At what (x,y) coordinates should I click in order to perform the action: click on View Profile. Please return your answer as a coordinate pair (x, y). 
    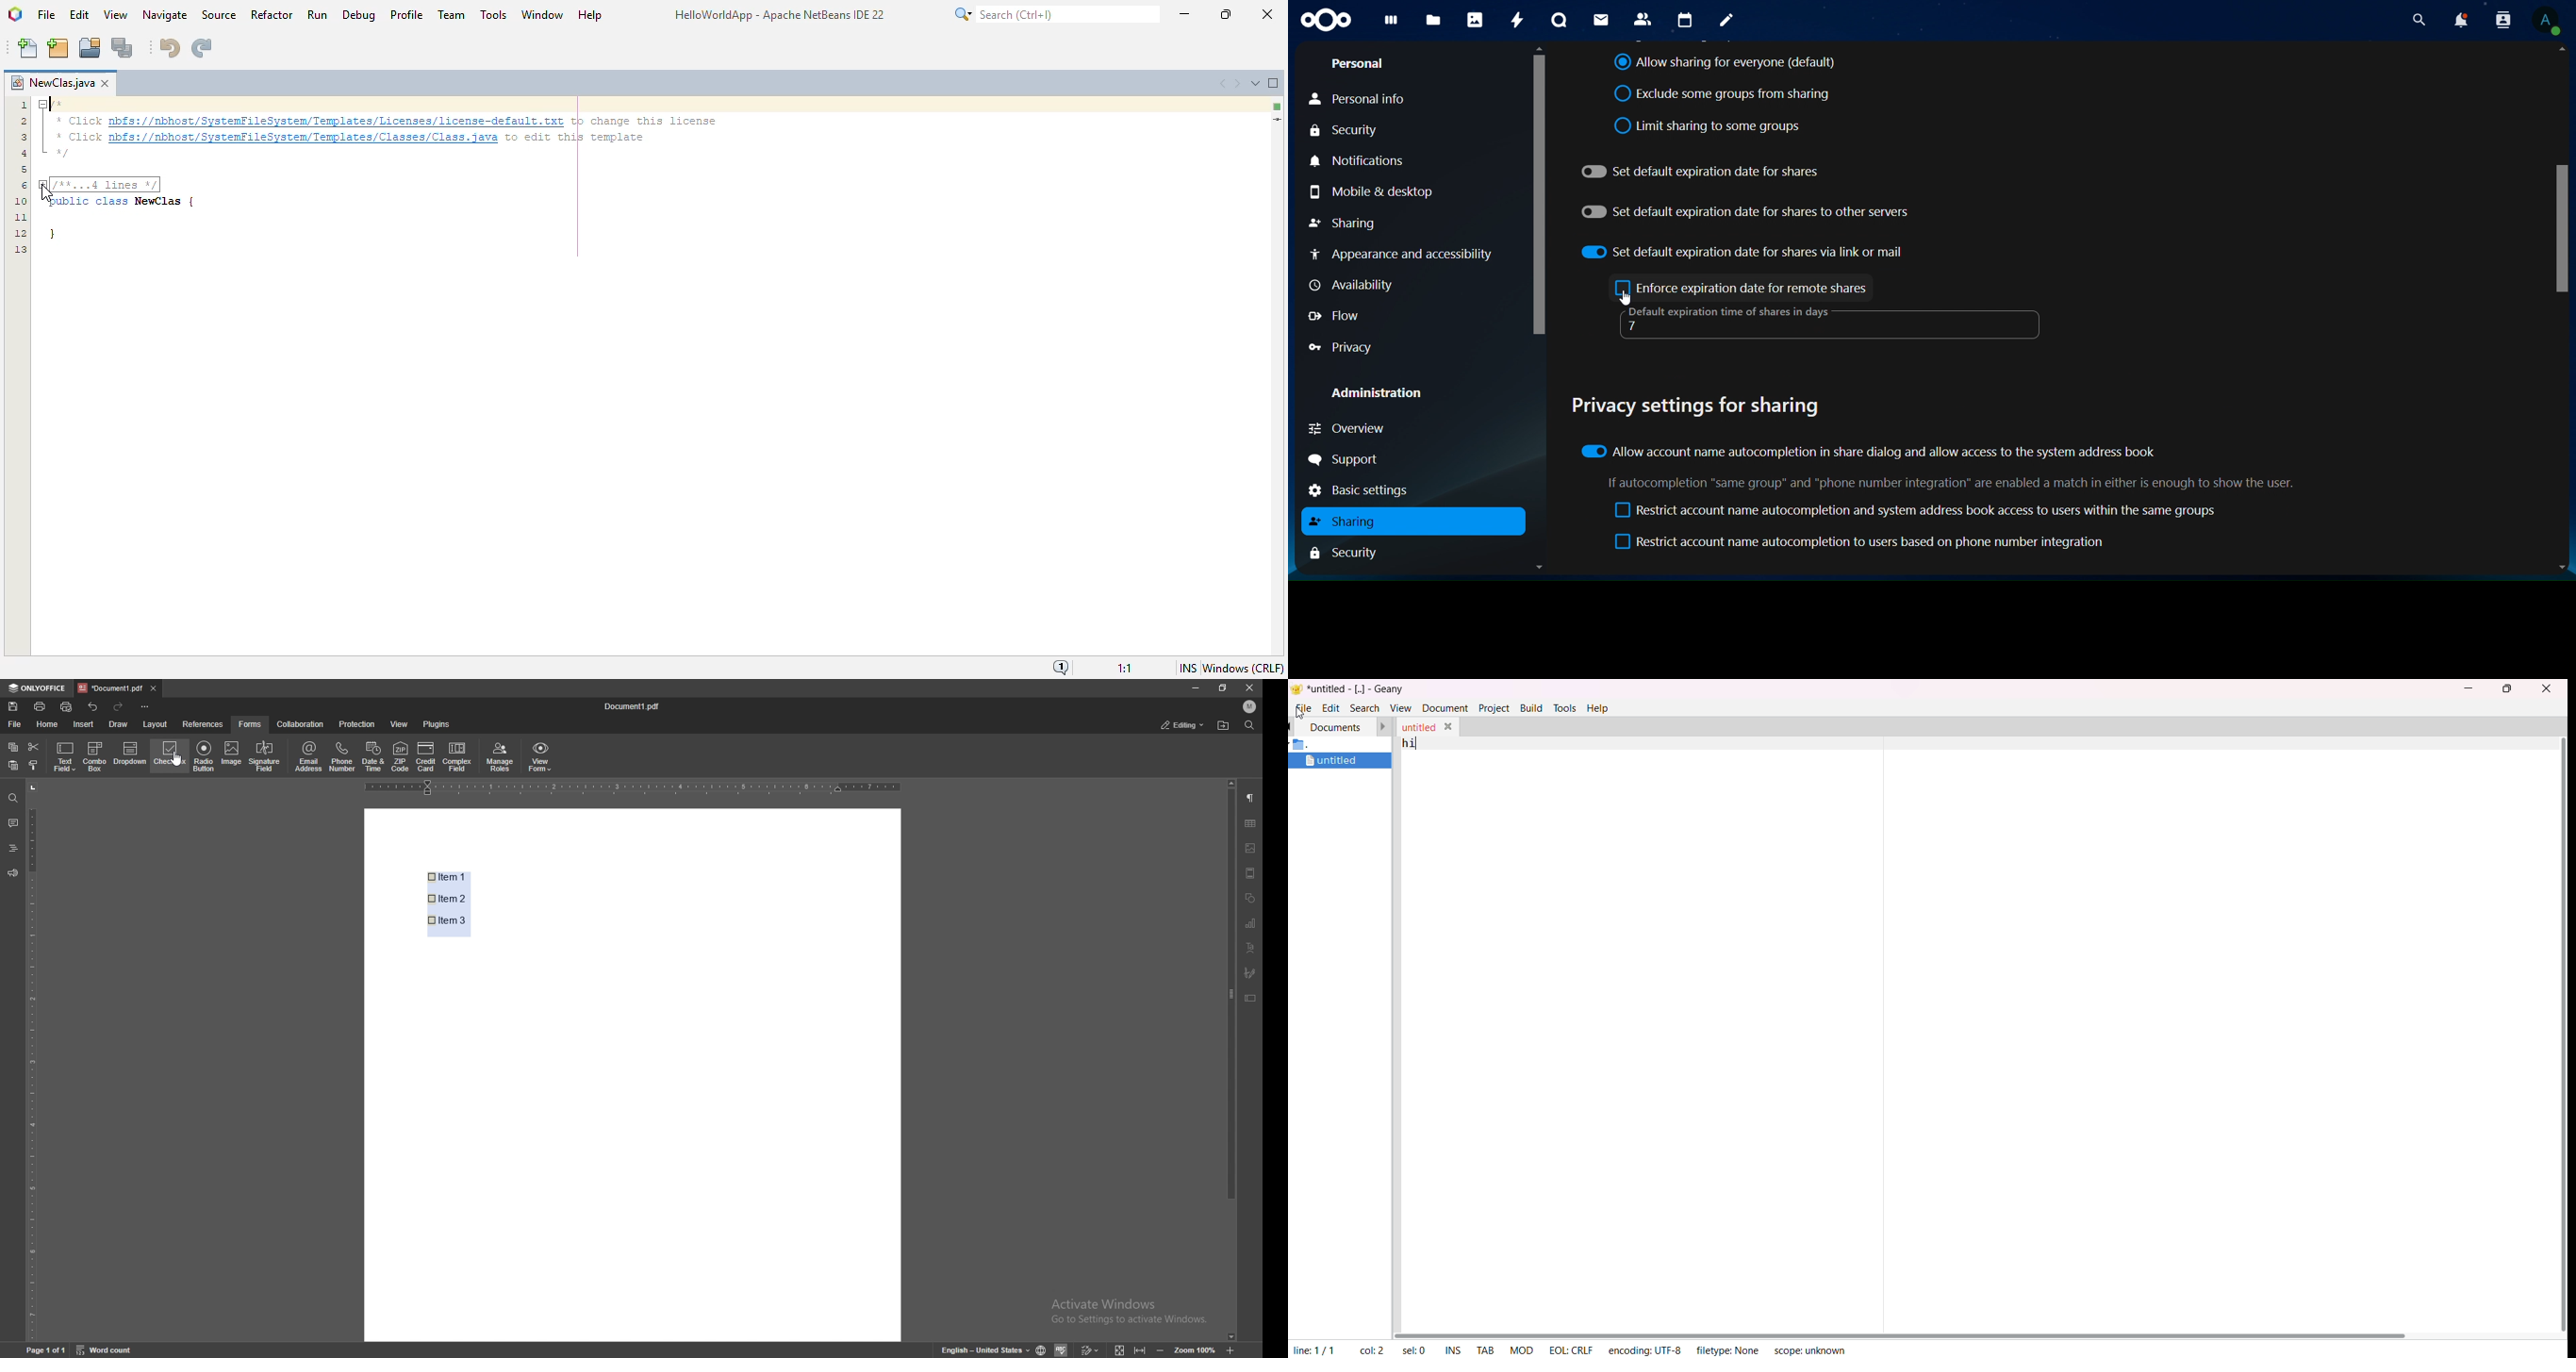
    Looking at the image, I should click on (2546, 22).